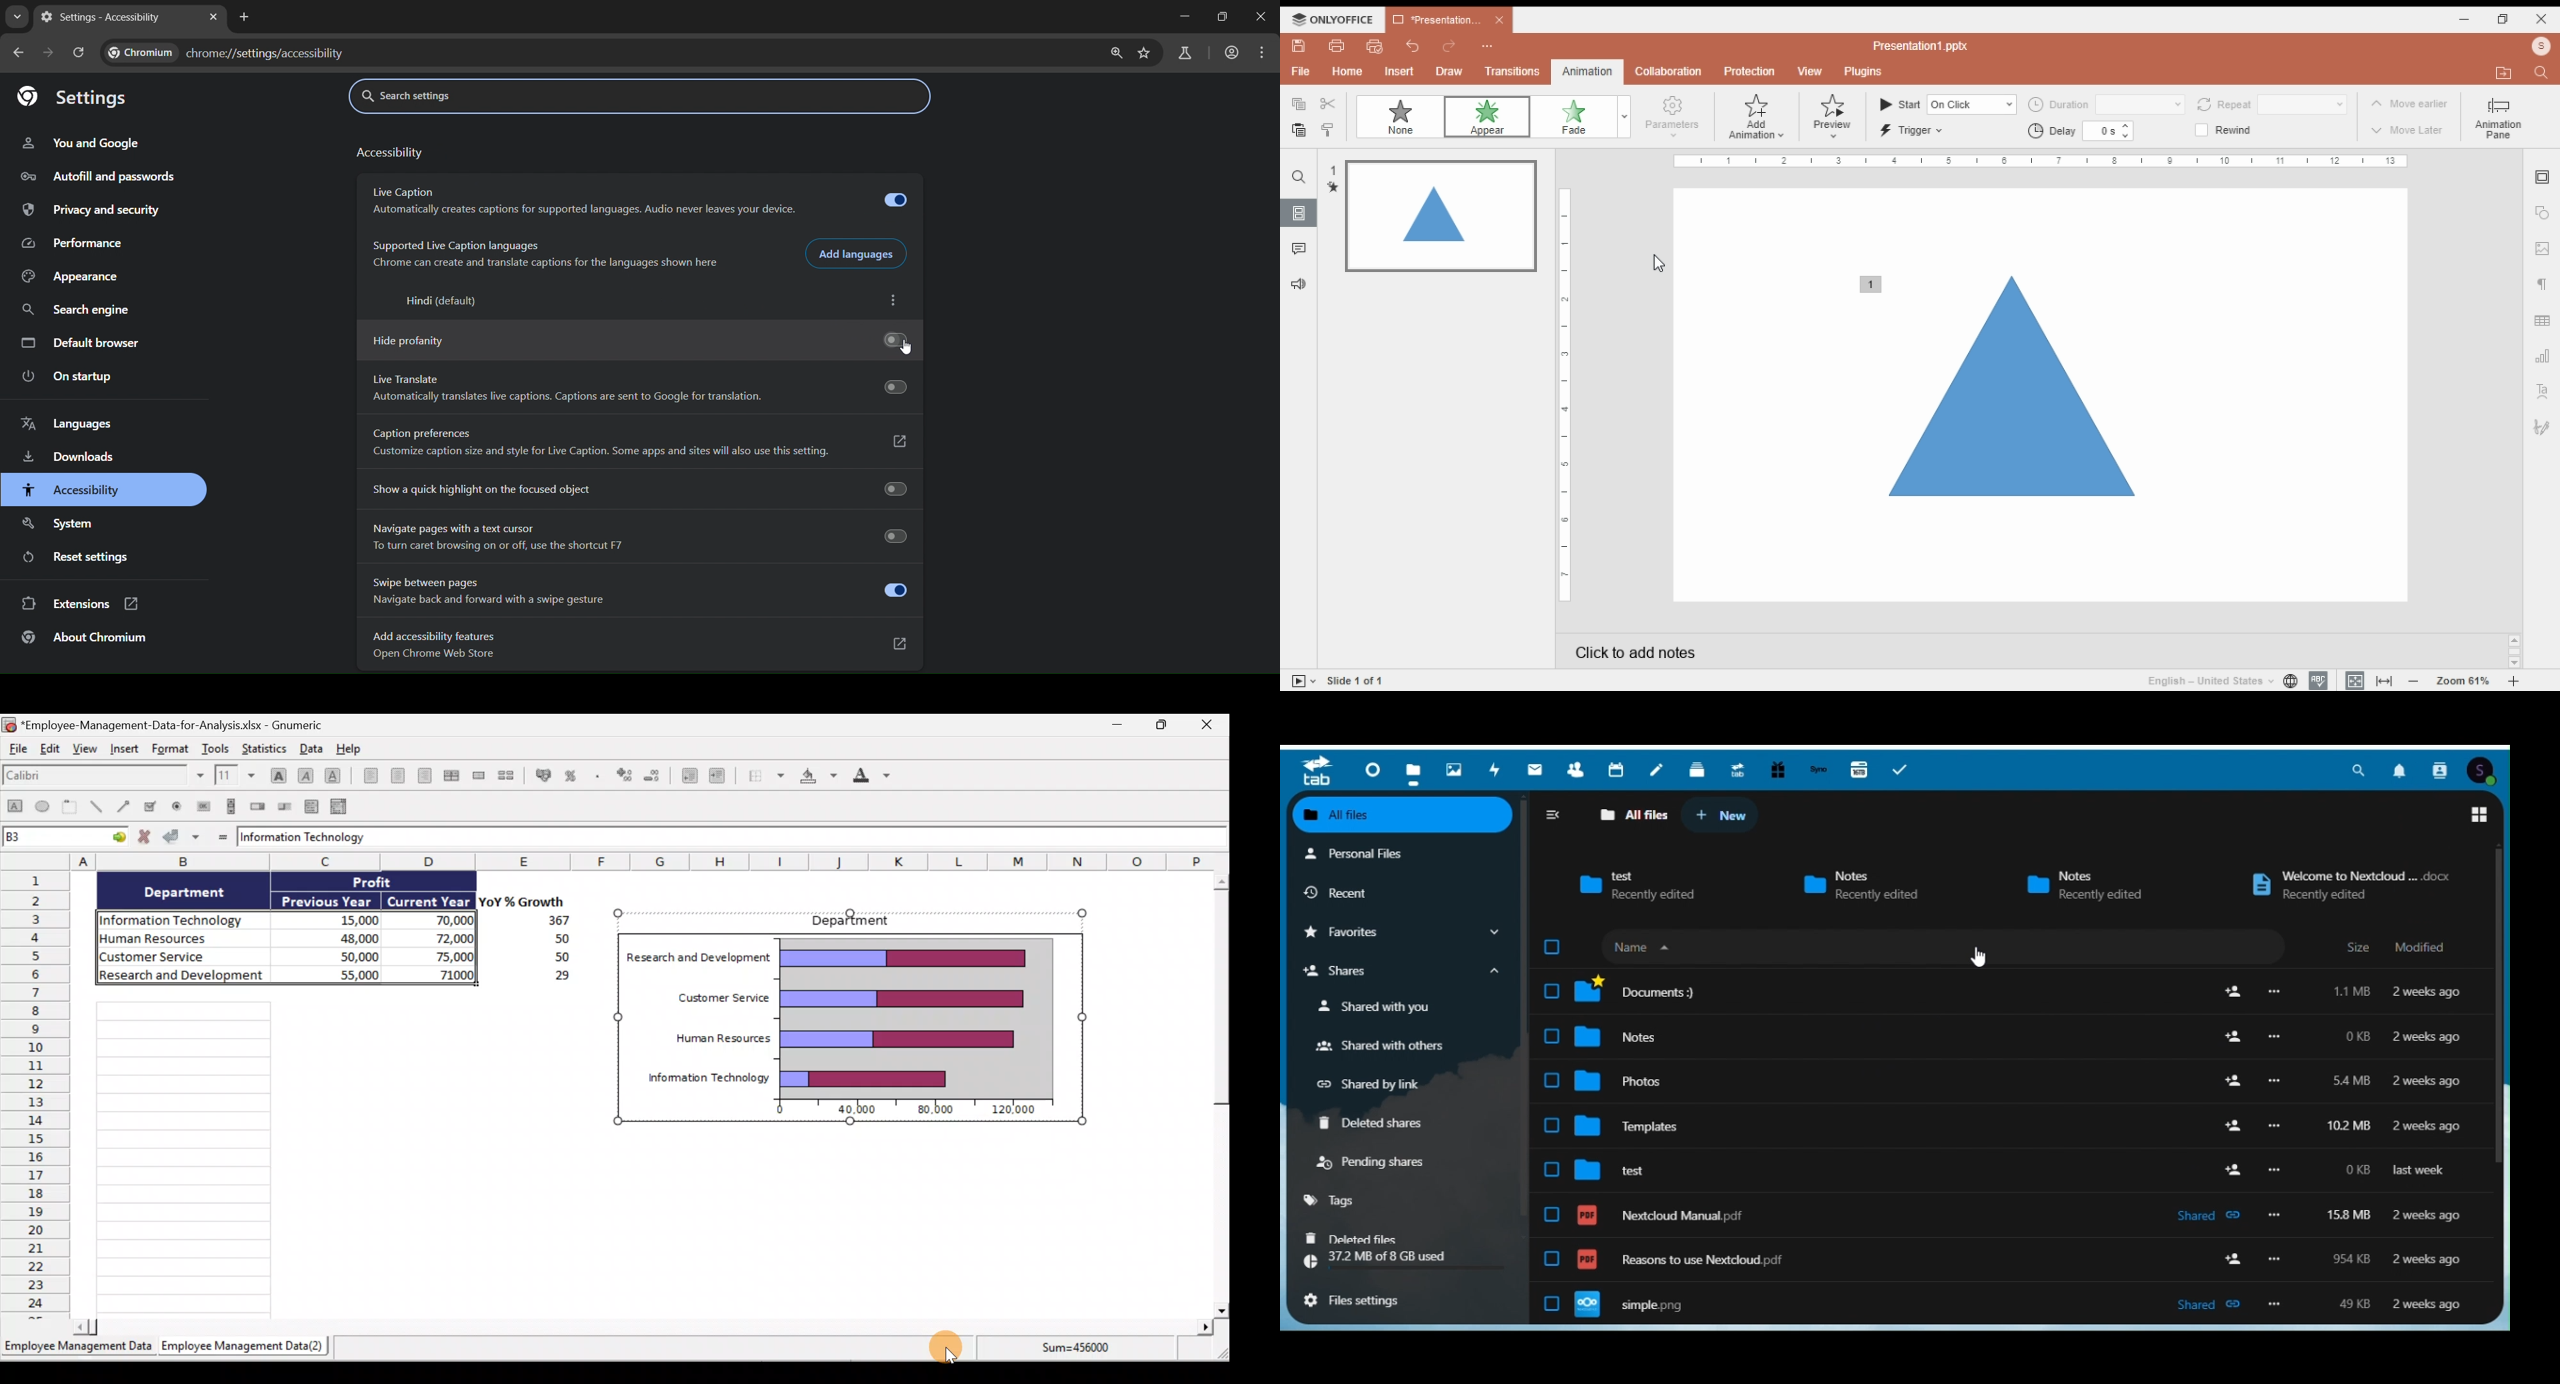 This screenshot has height=1400, width=2576. I want to click on Add accessibility features
Open Chrome Web Store, so click(638, 646).